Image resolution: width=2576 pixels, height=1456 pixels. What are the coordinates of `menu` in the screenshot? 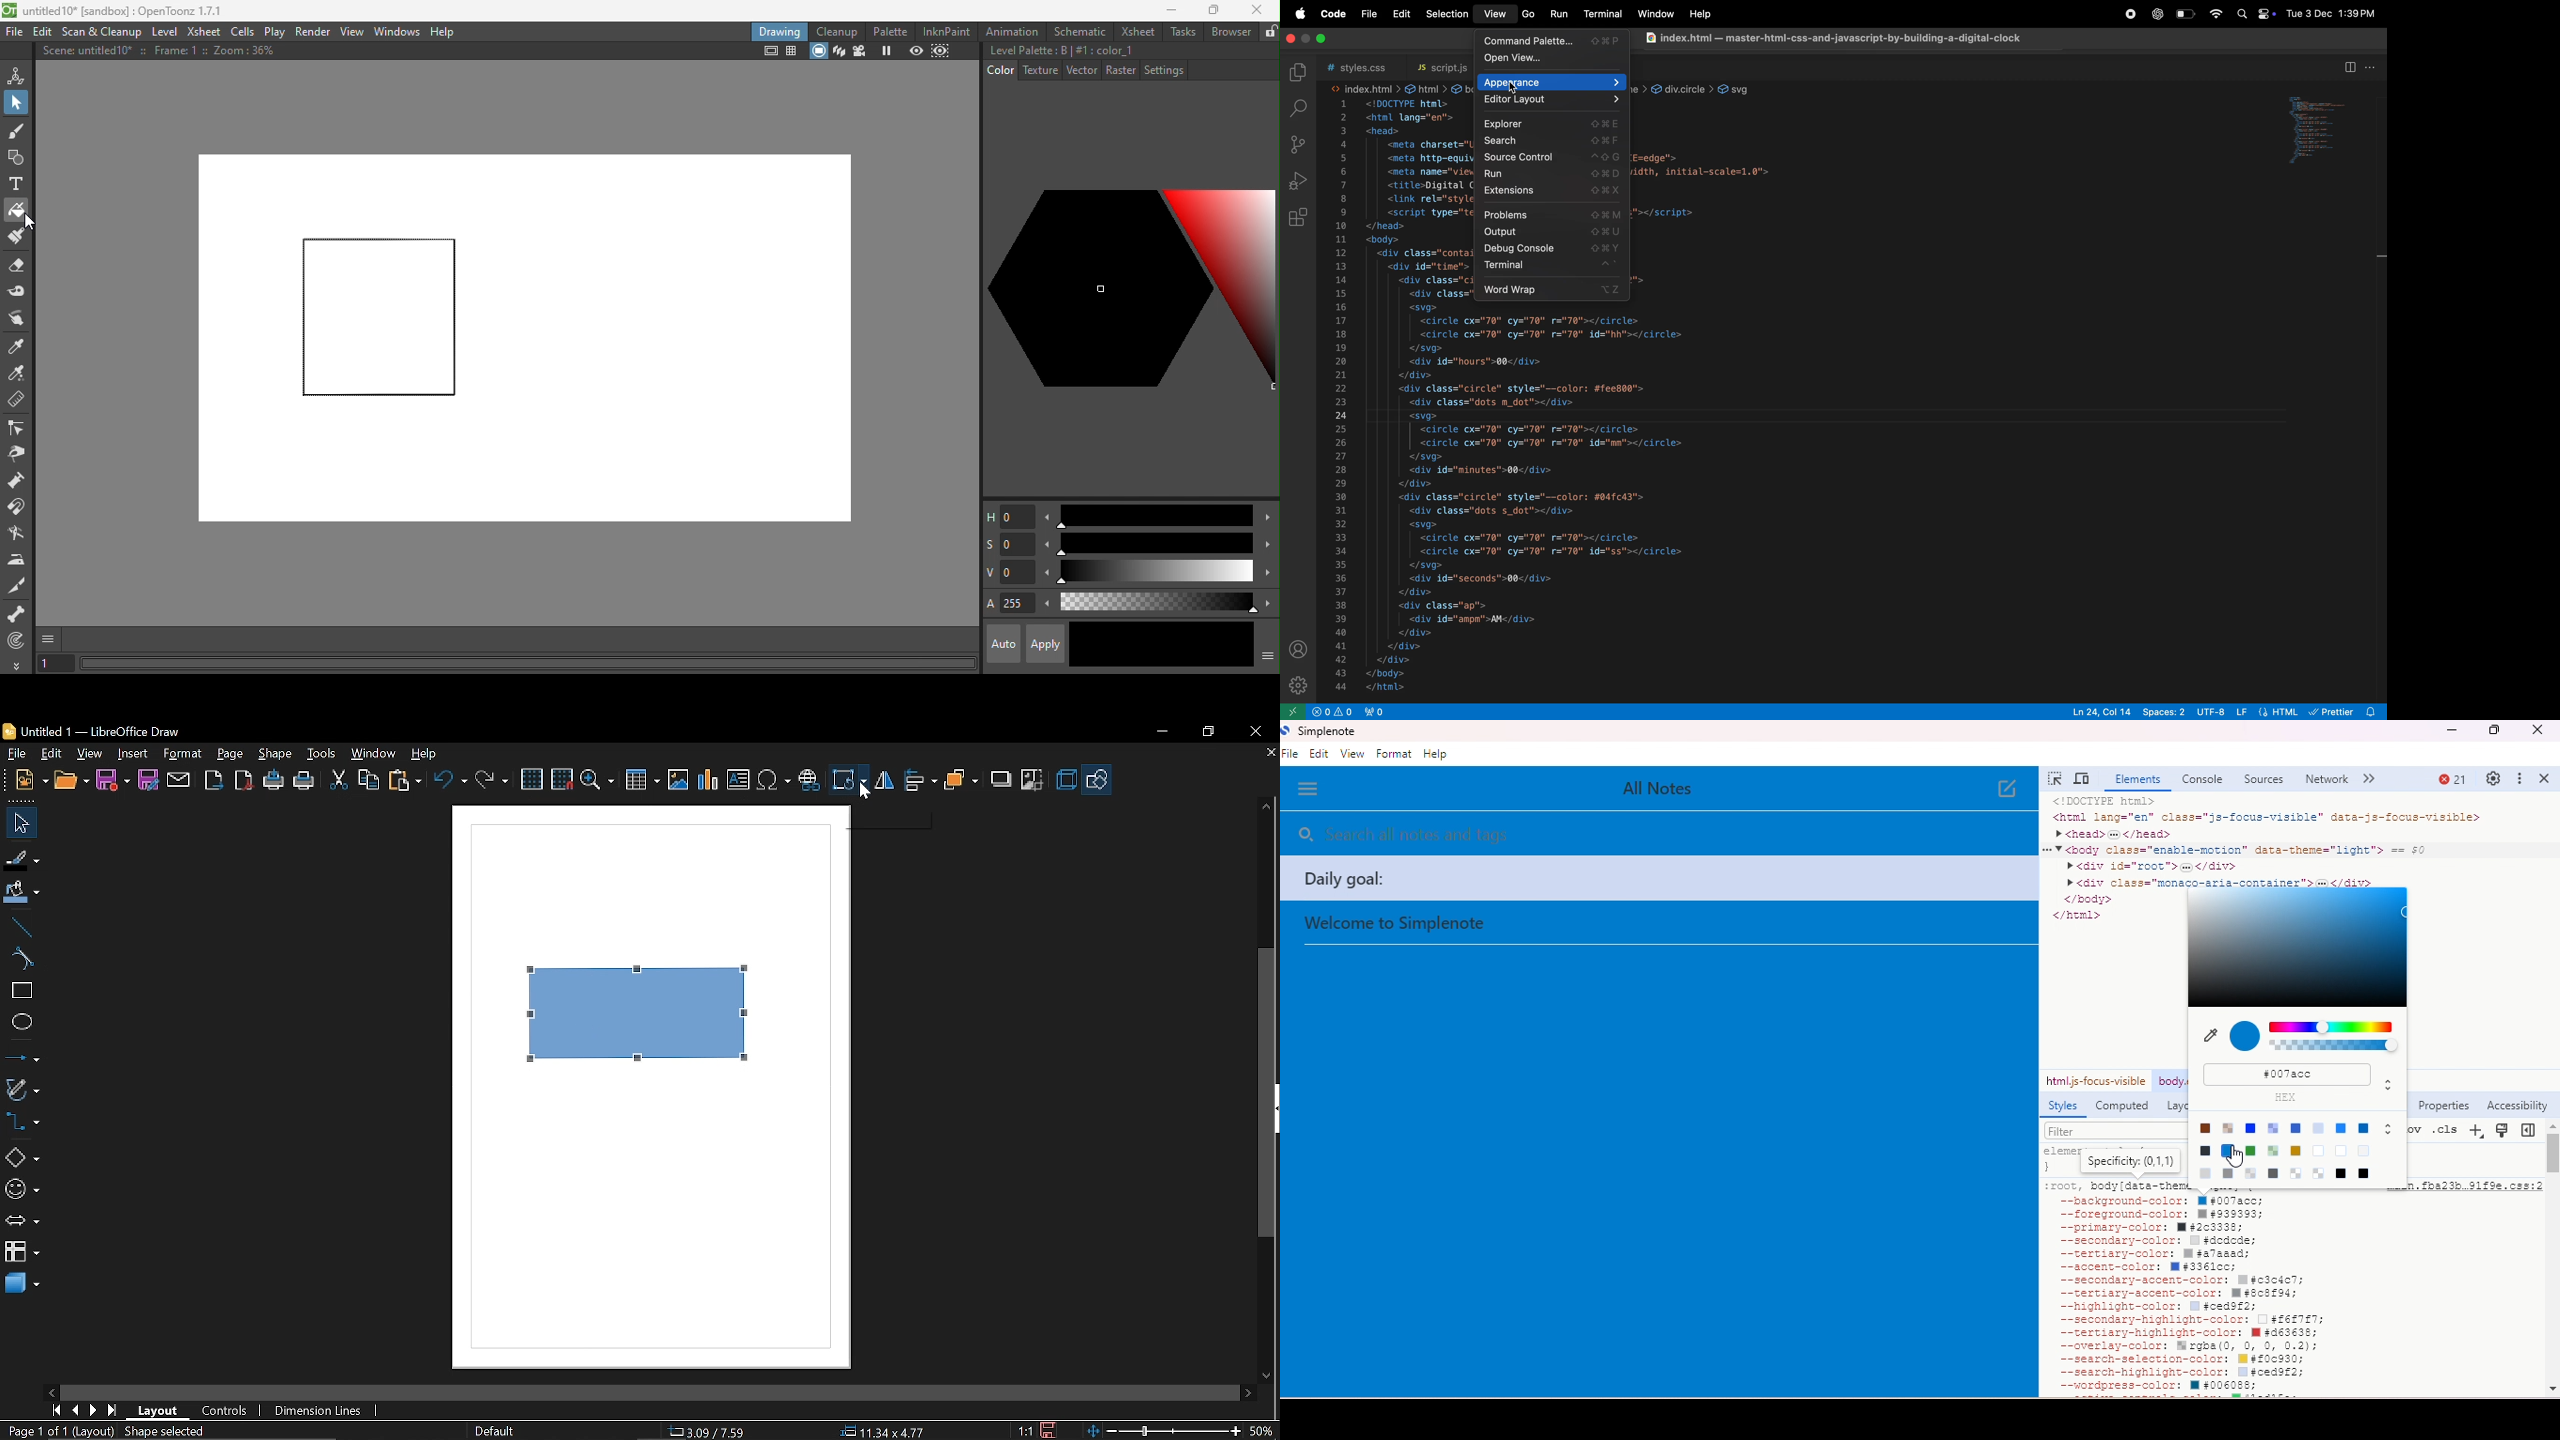 It's located at (1308, 790).